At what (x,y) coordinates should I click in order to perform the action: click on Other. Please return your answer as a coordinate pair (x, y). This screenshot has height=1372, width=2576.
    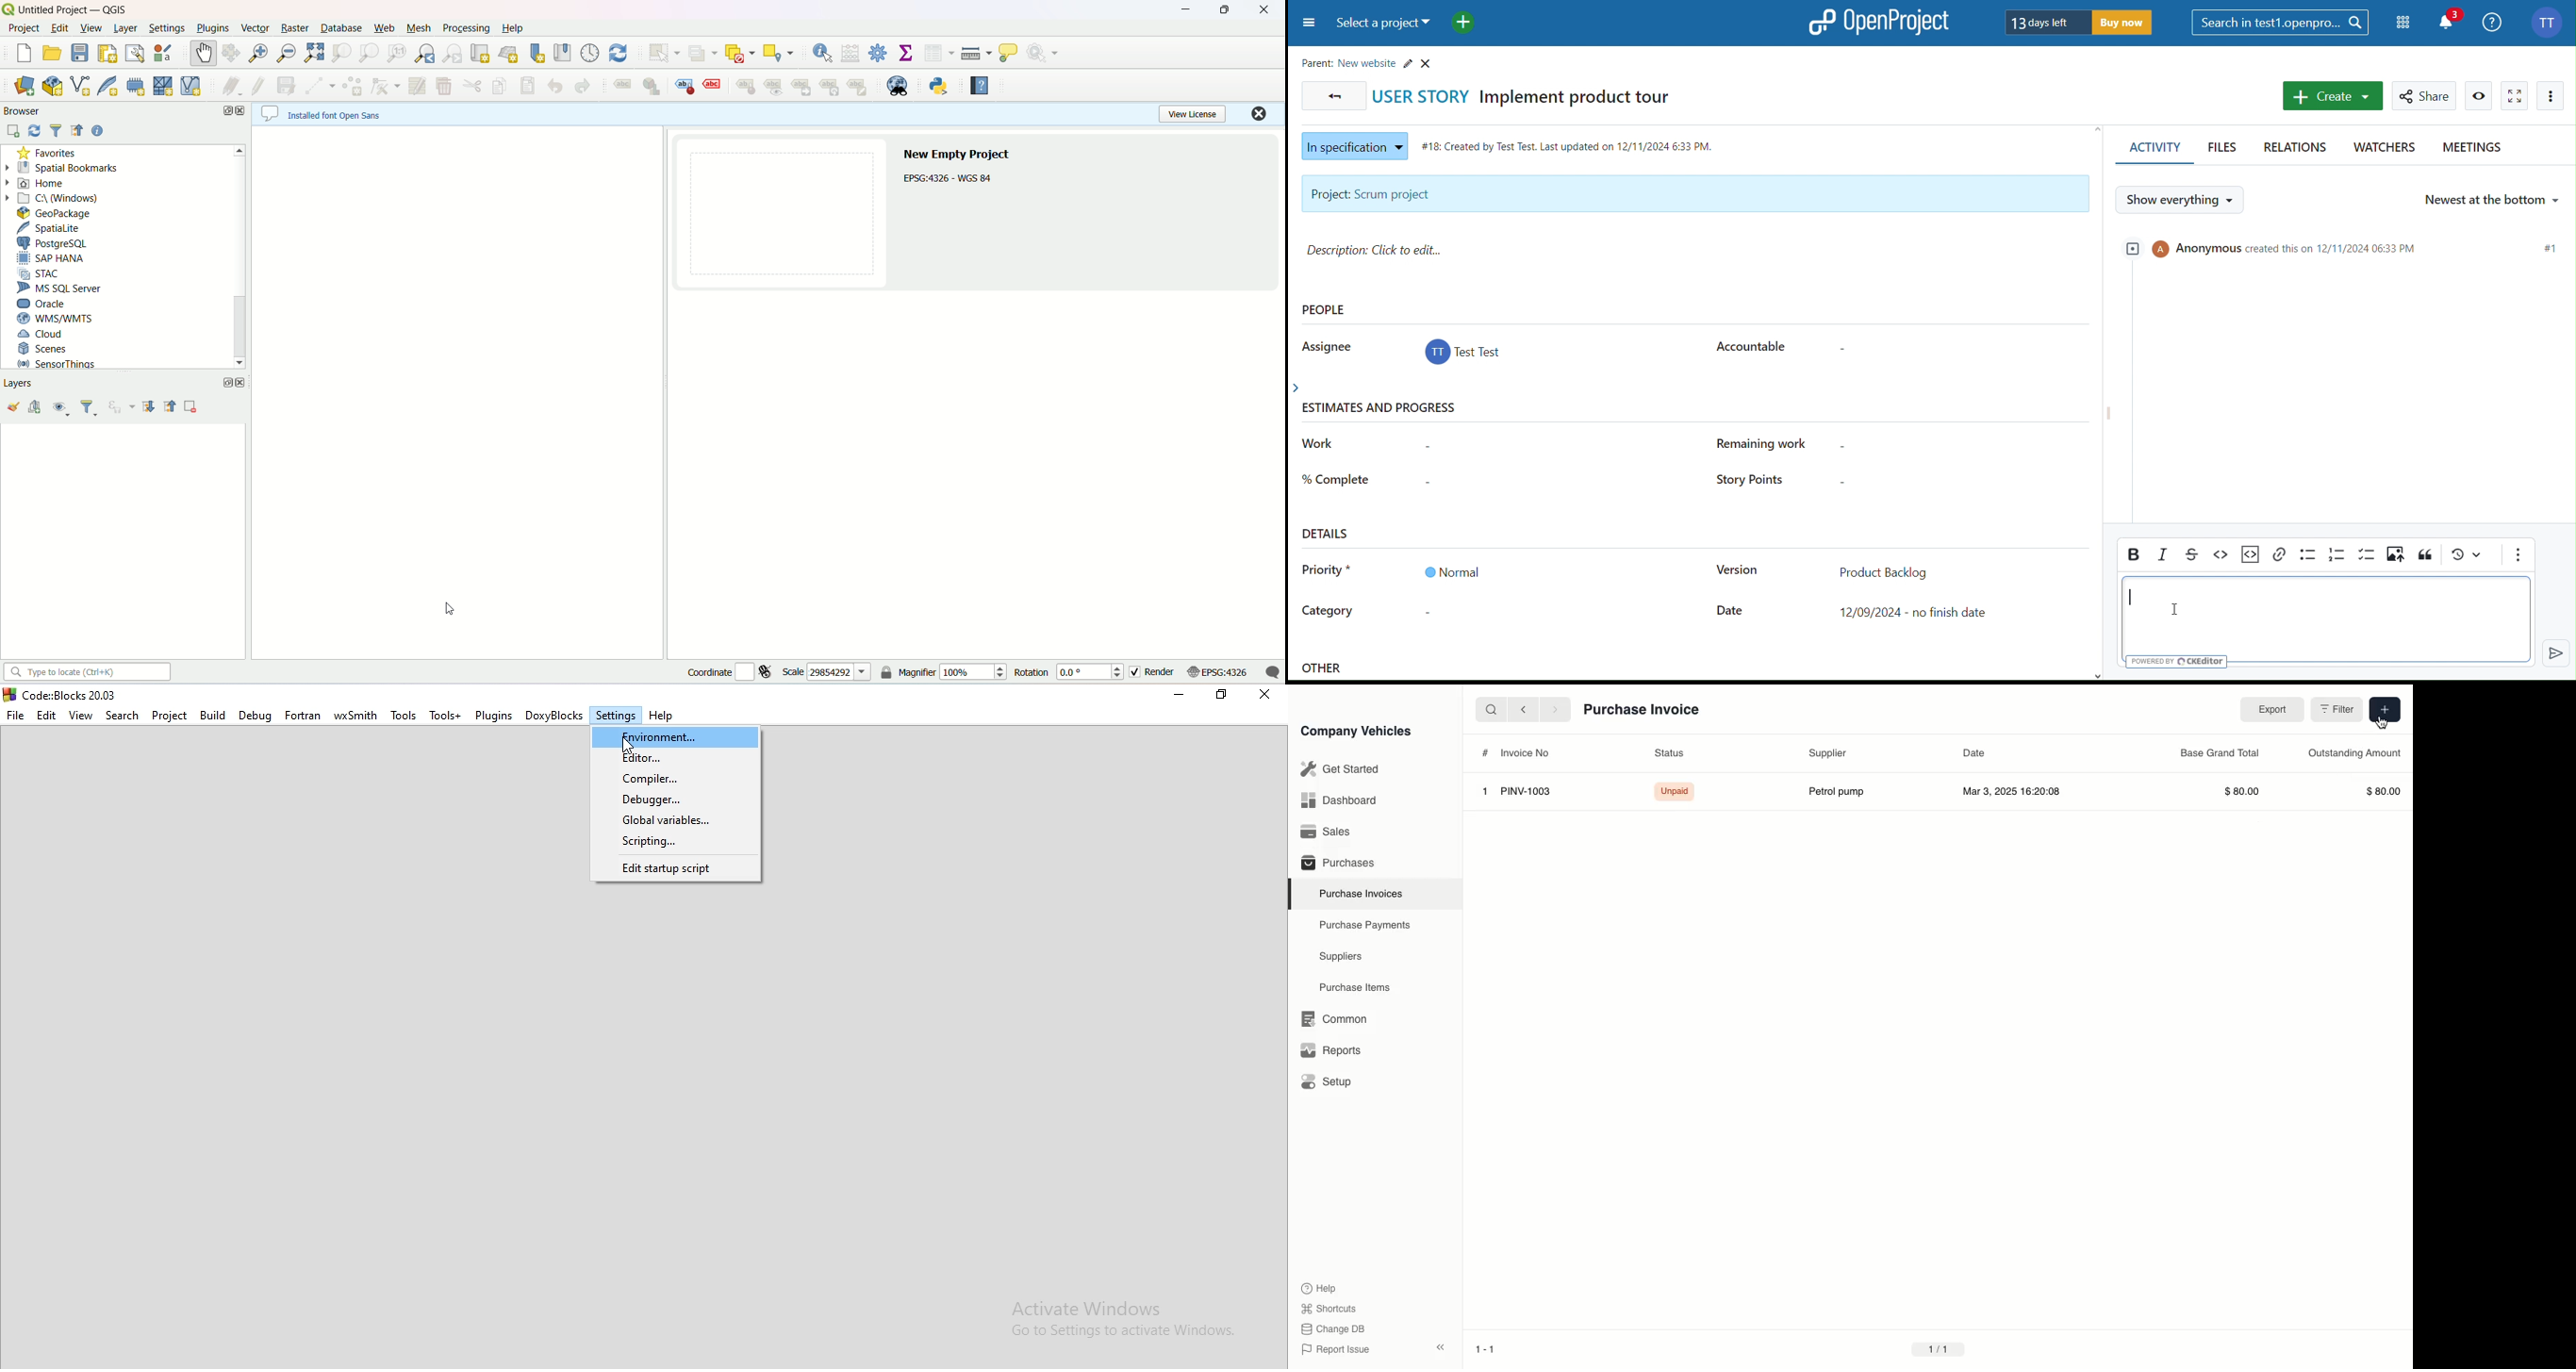
    Looking at the image, I should click on (1324, 670).